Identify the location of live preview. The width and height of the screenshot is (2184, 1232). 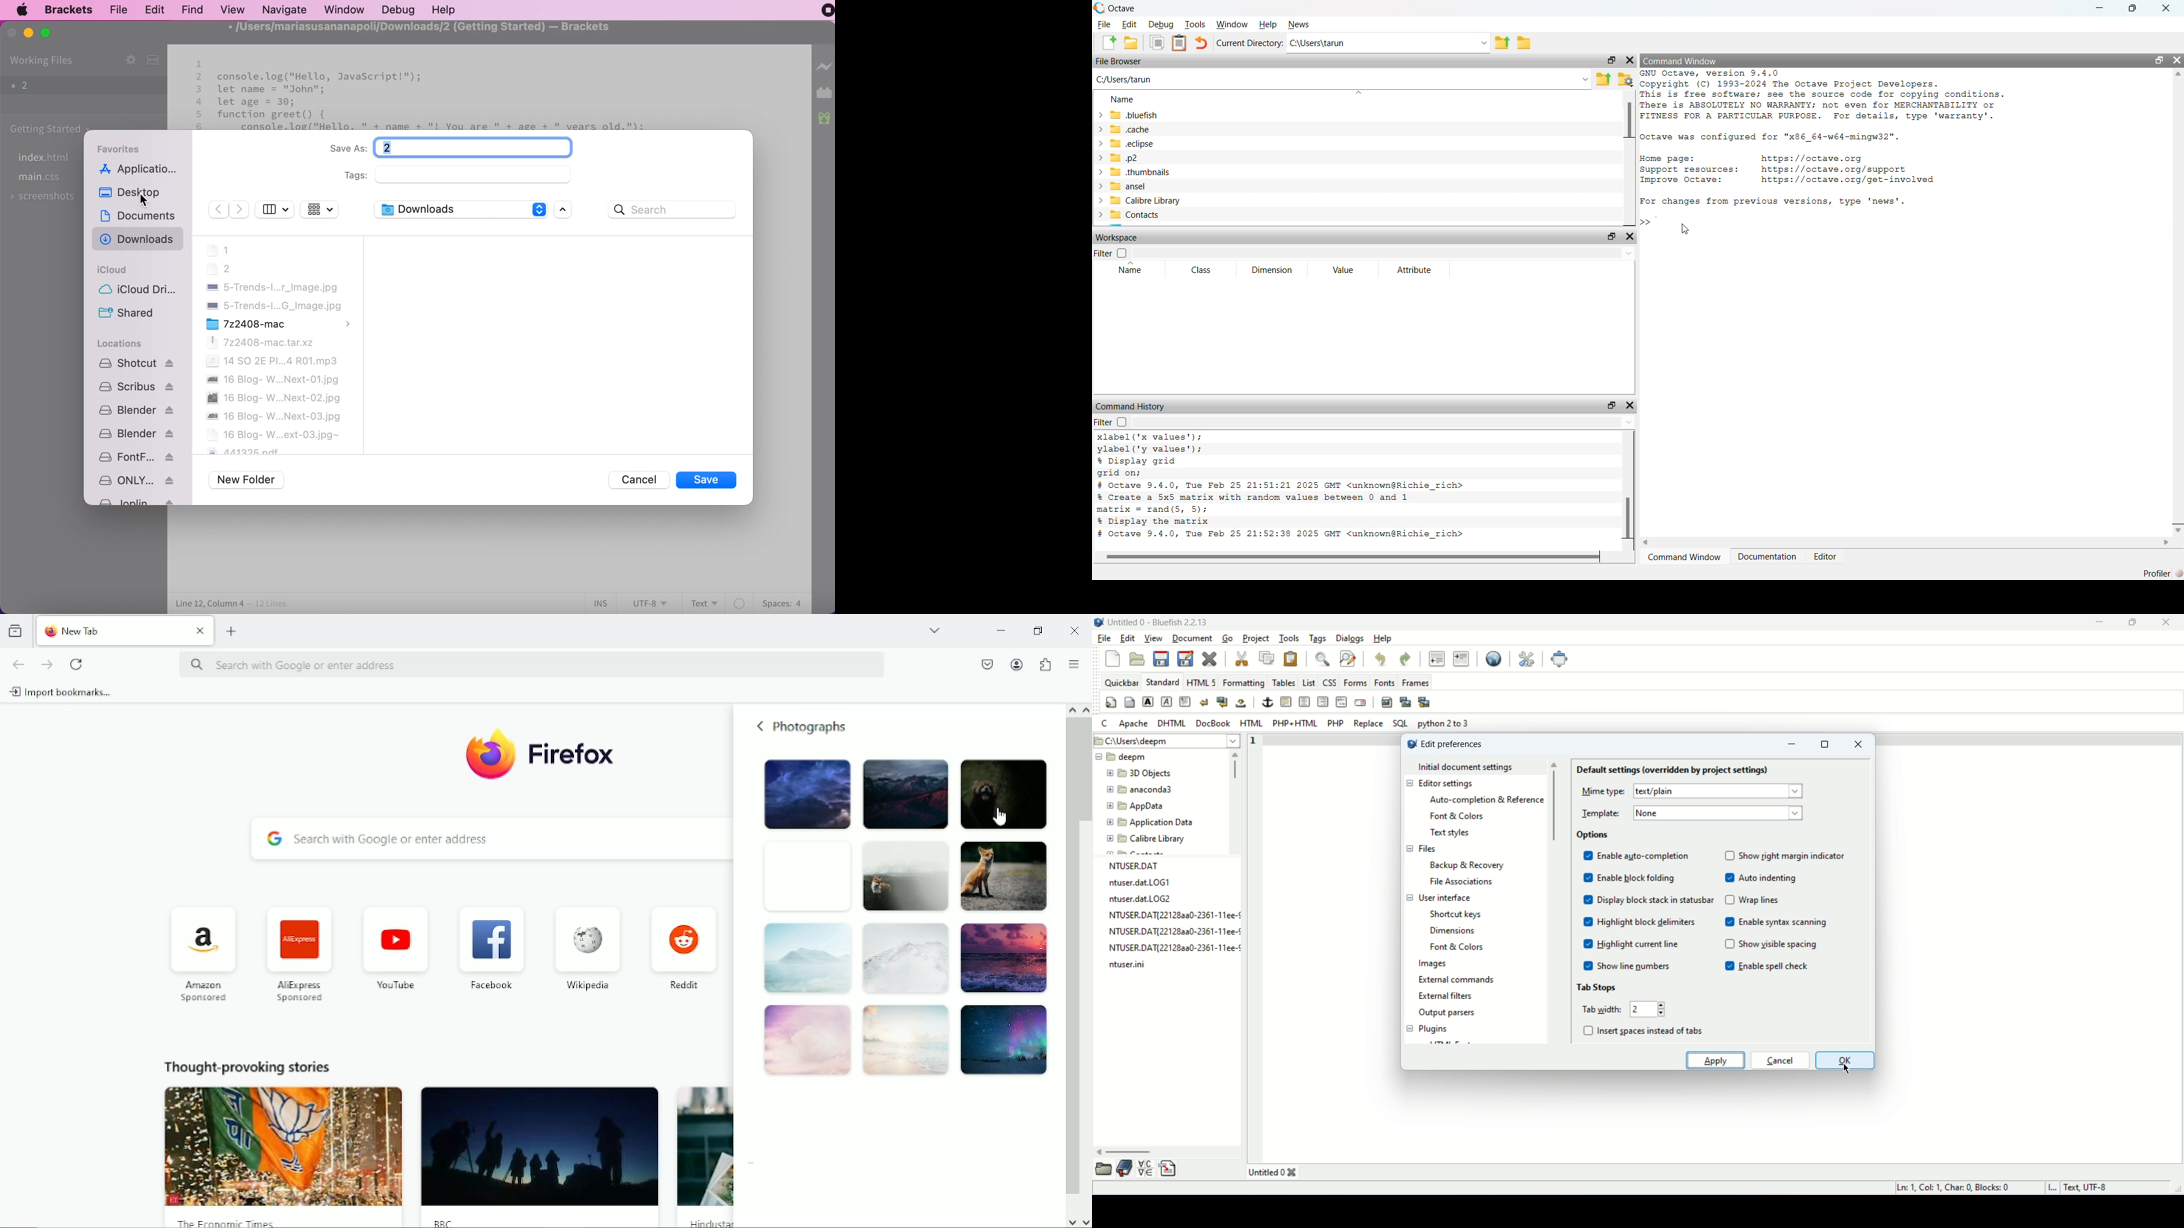
(825, 71).